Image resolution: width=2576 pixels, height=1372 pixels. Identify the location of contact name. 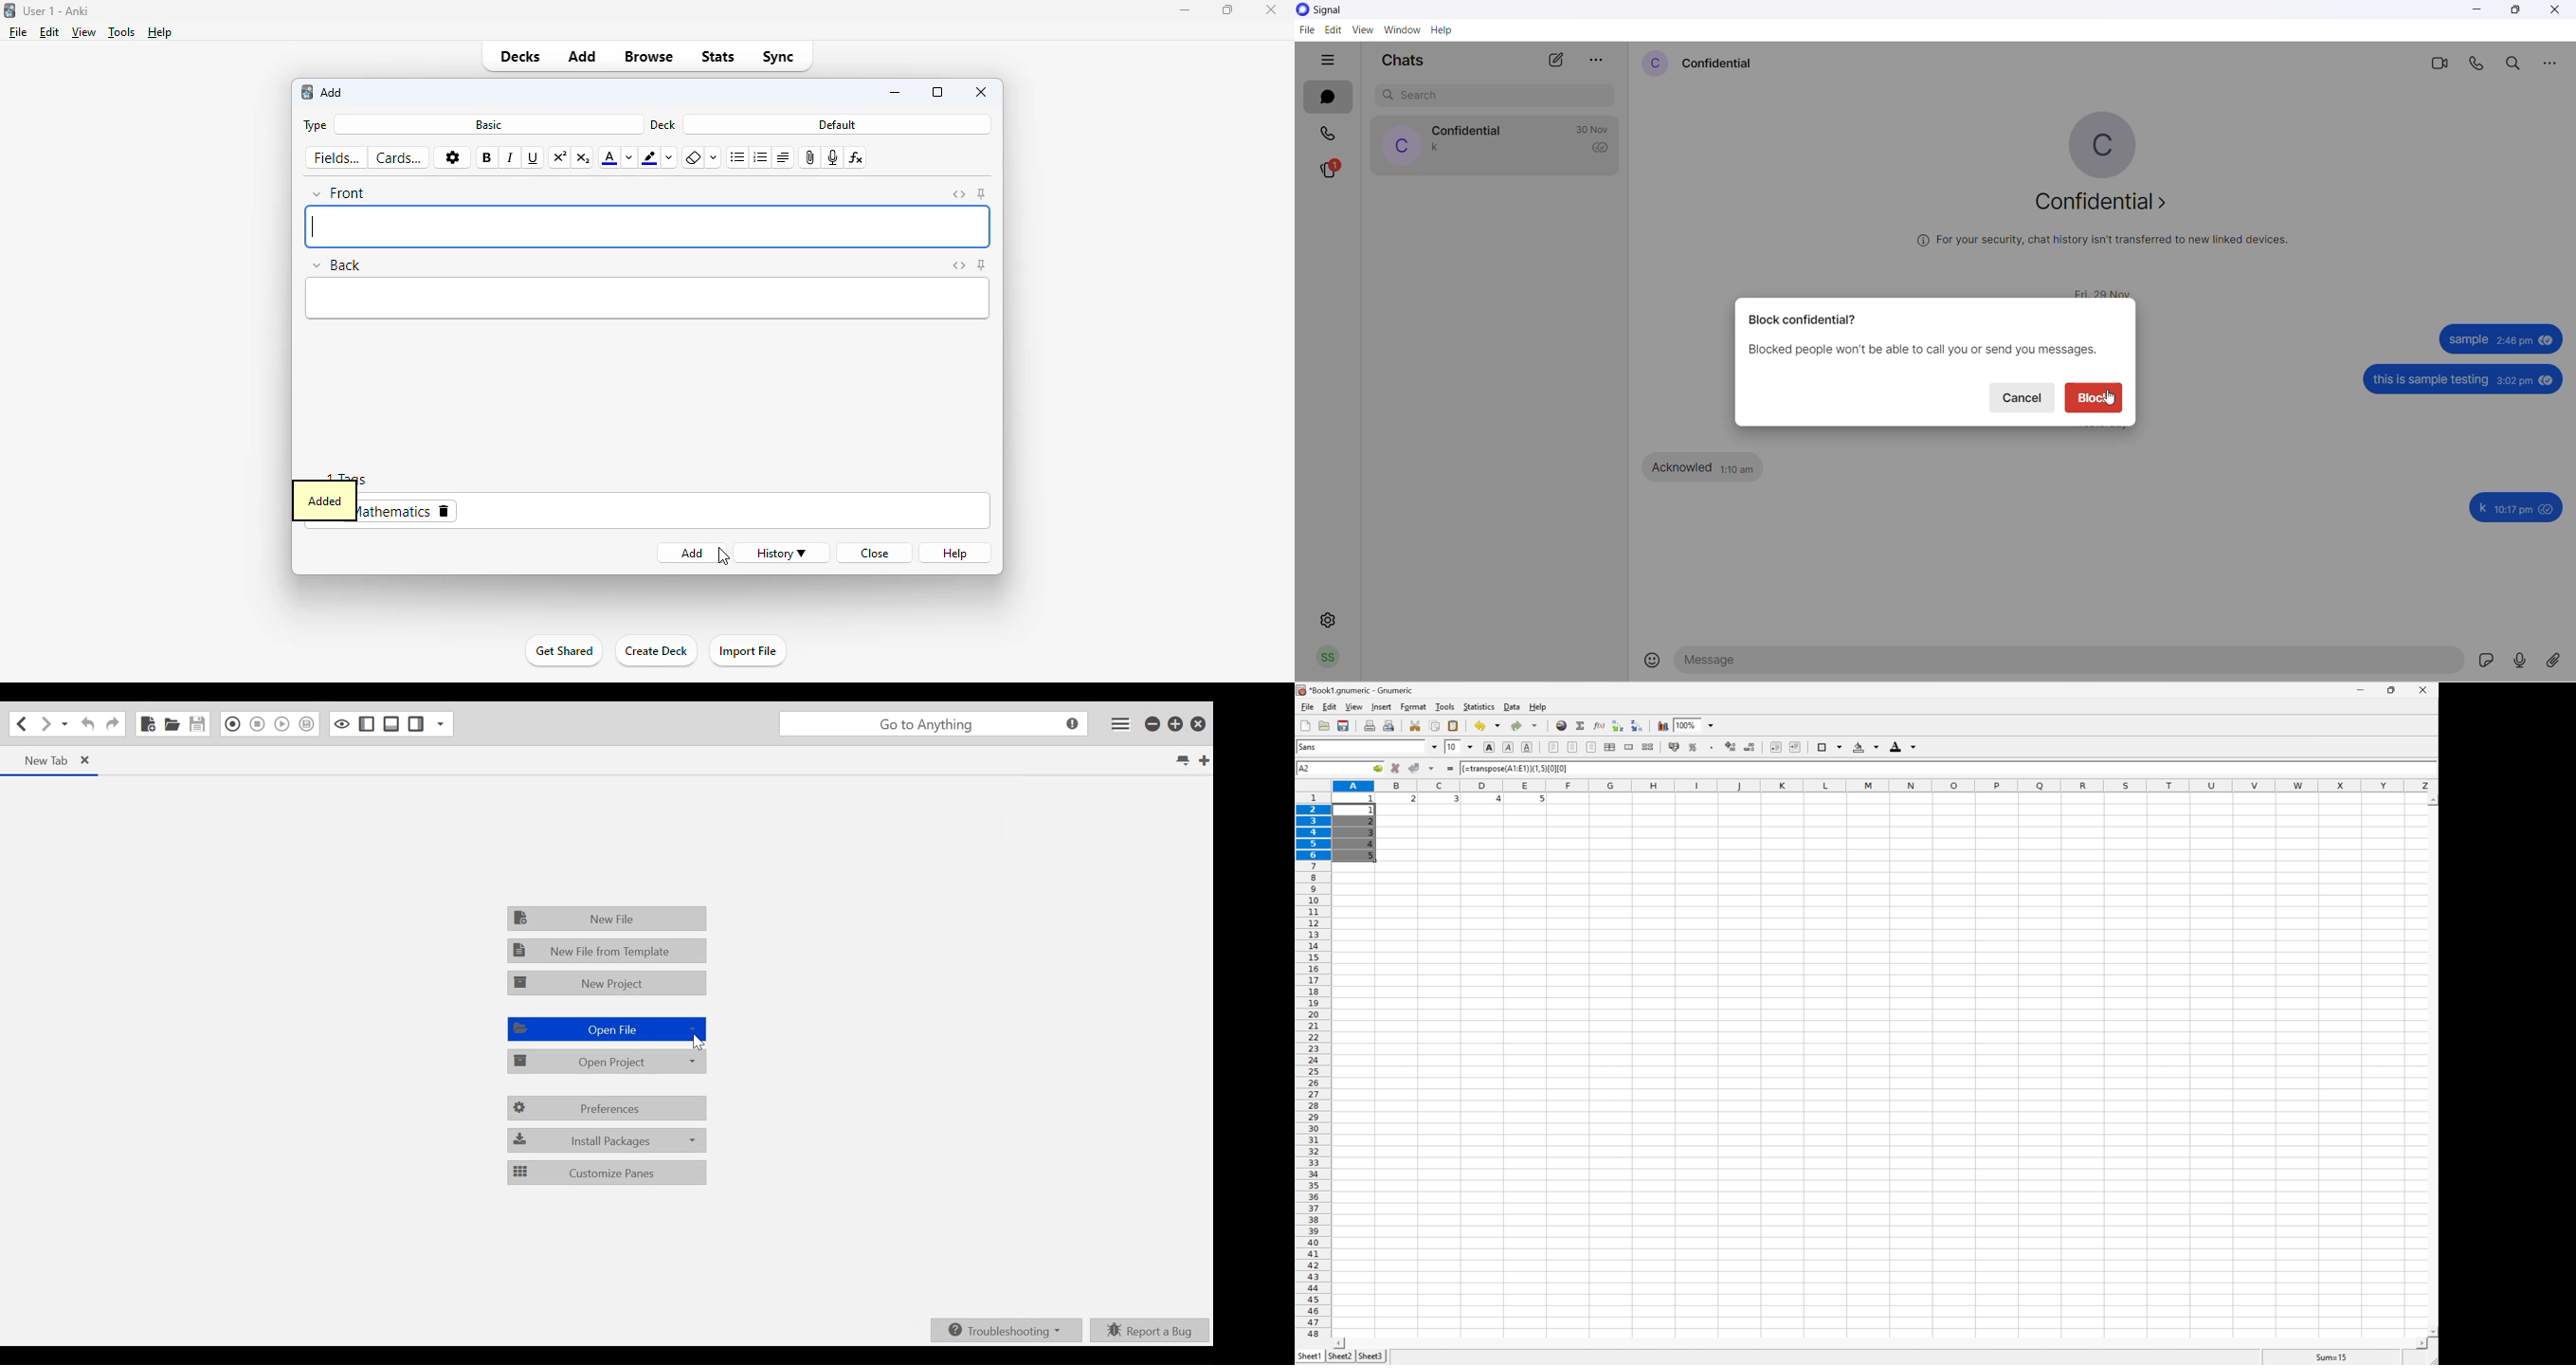
(1466, 129).